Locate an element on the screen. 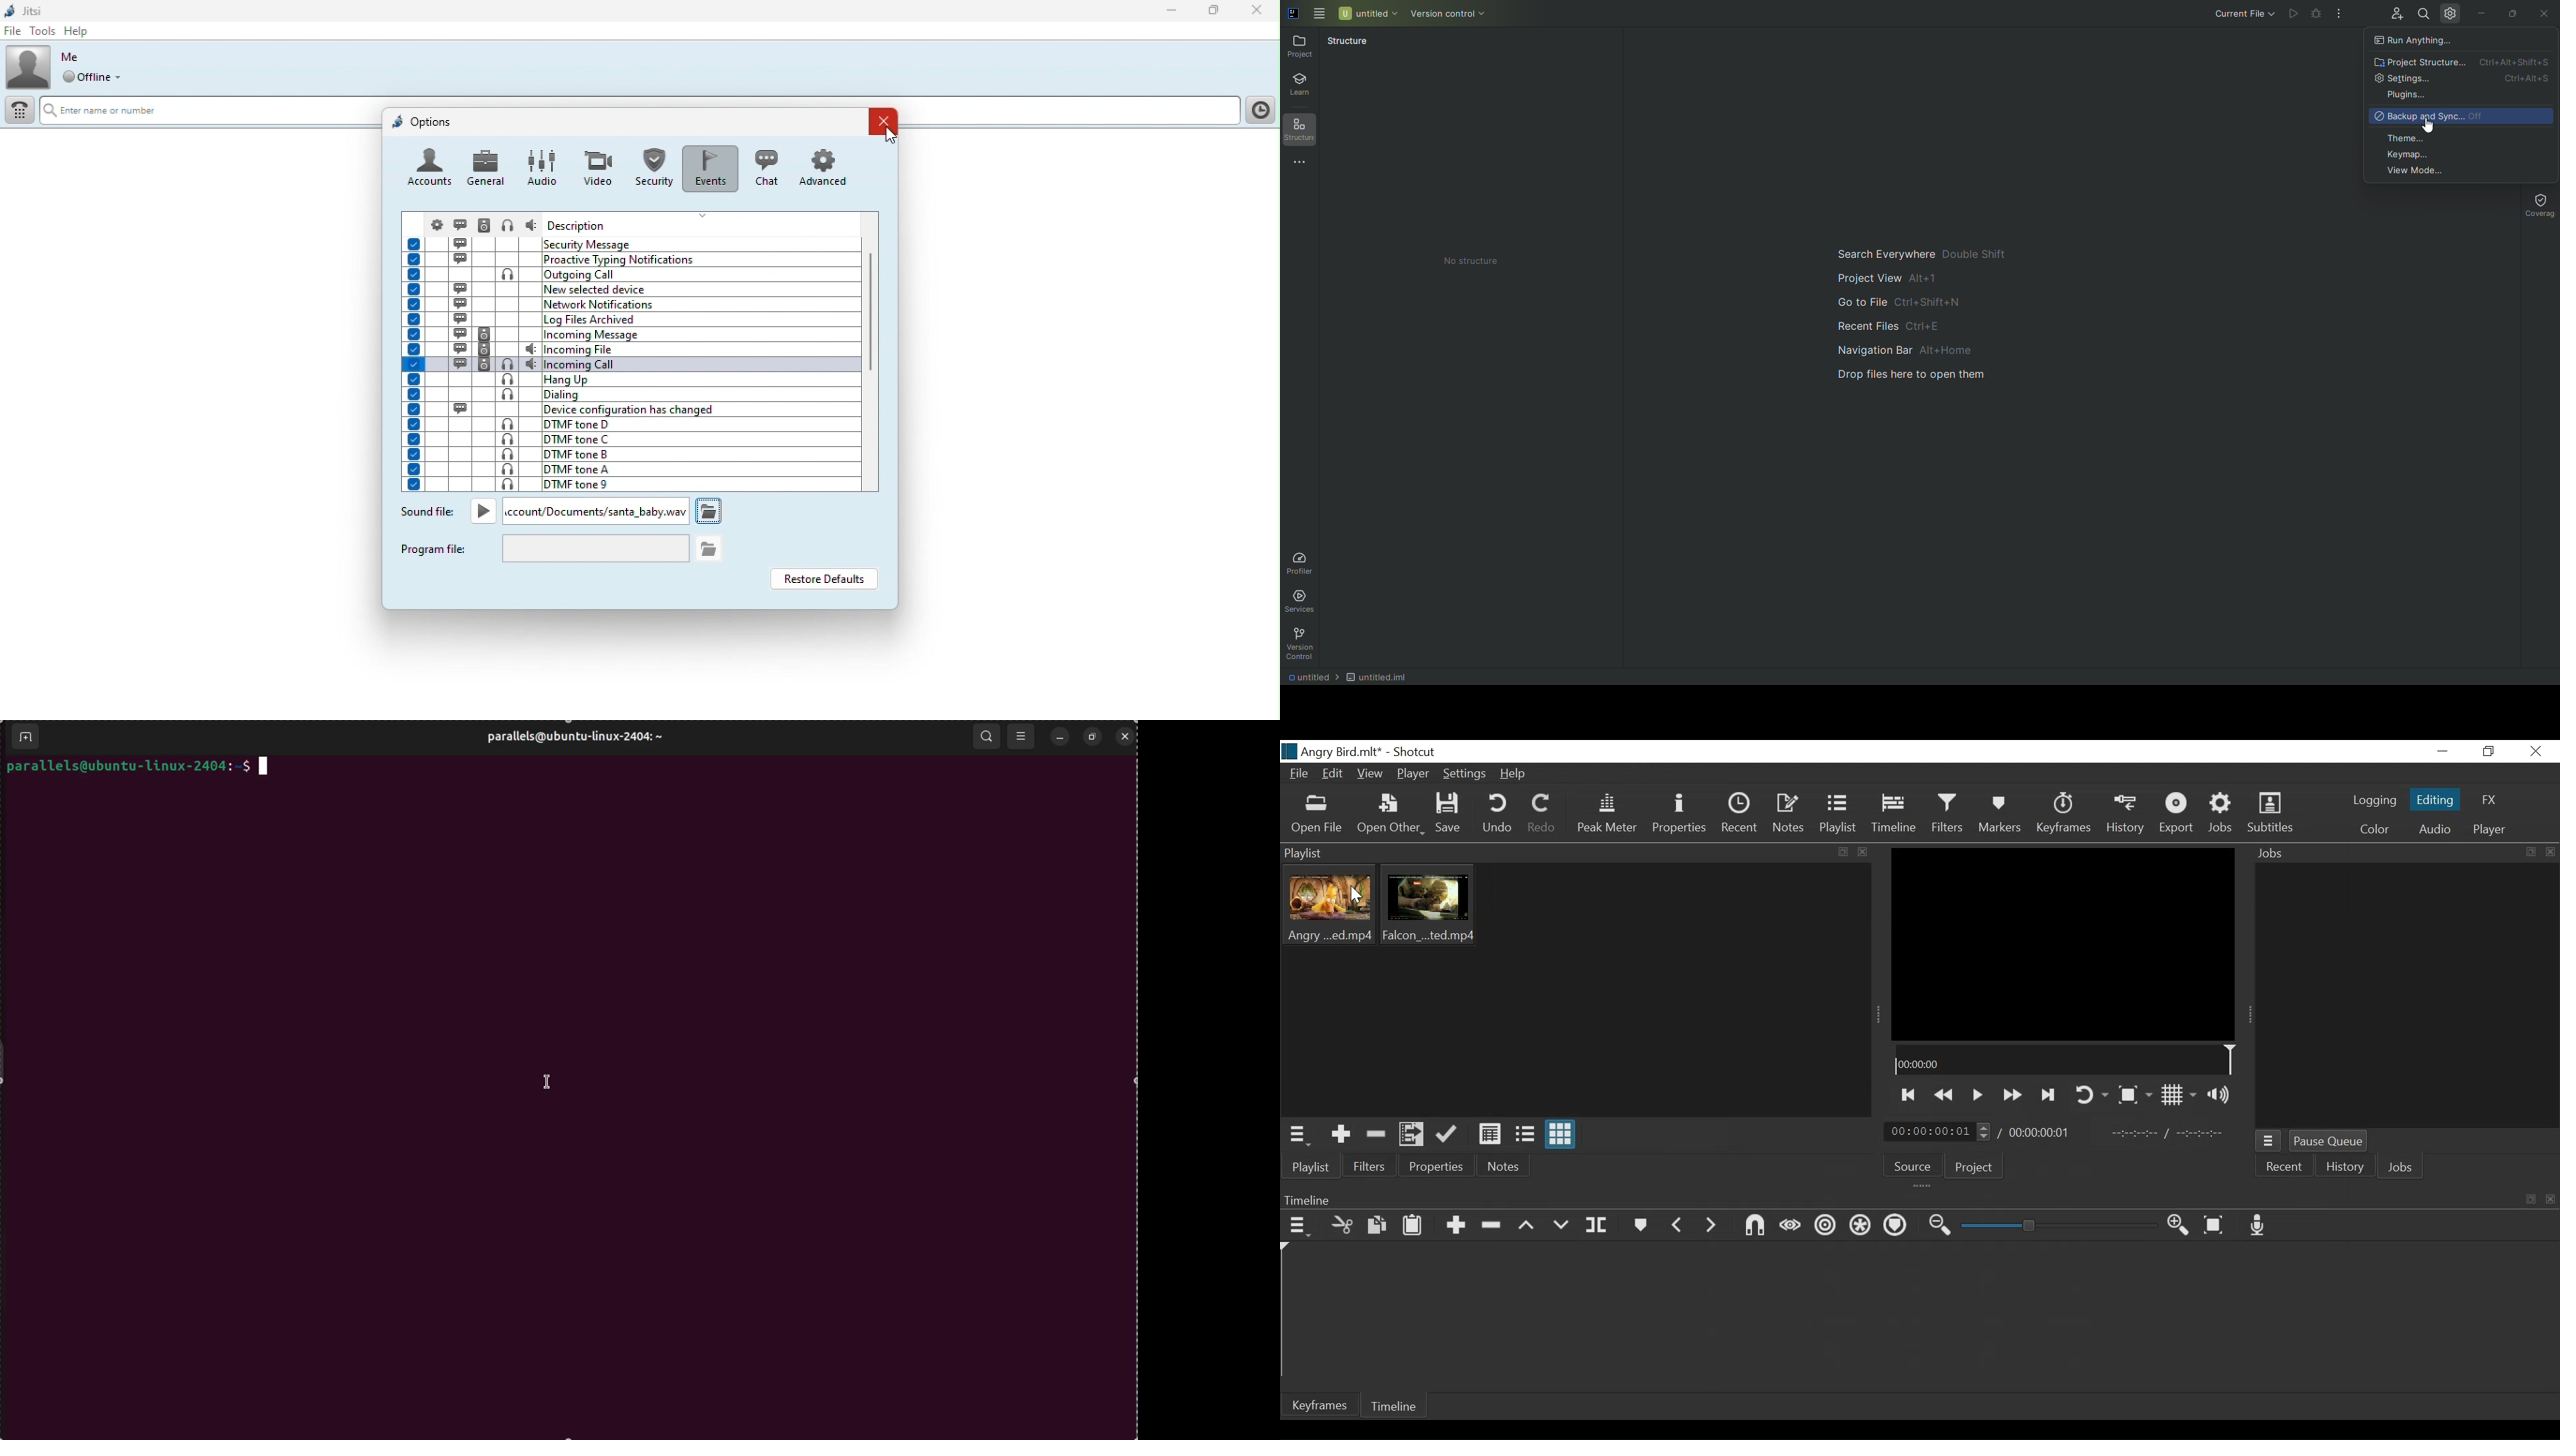  network notifications  is located at coordinates (628, 304).